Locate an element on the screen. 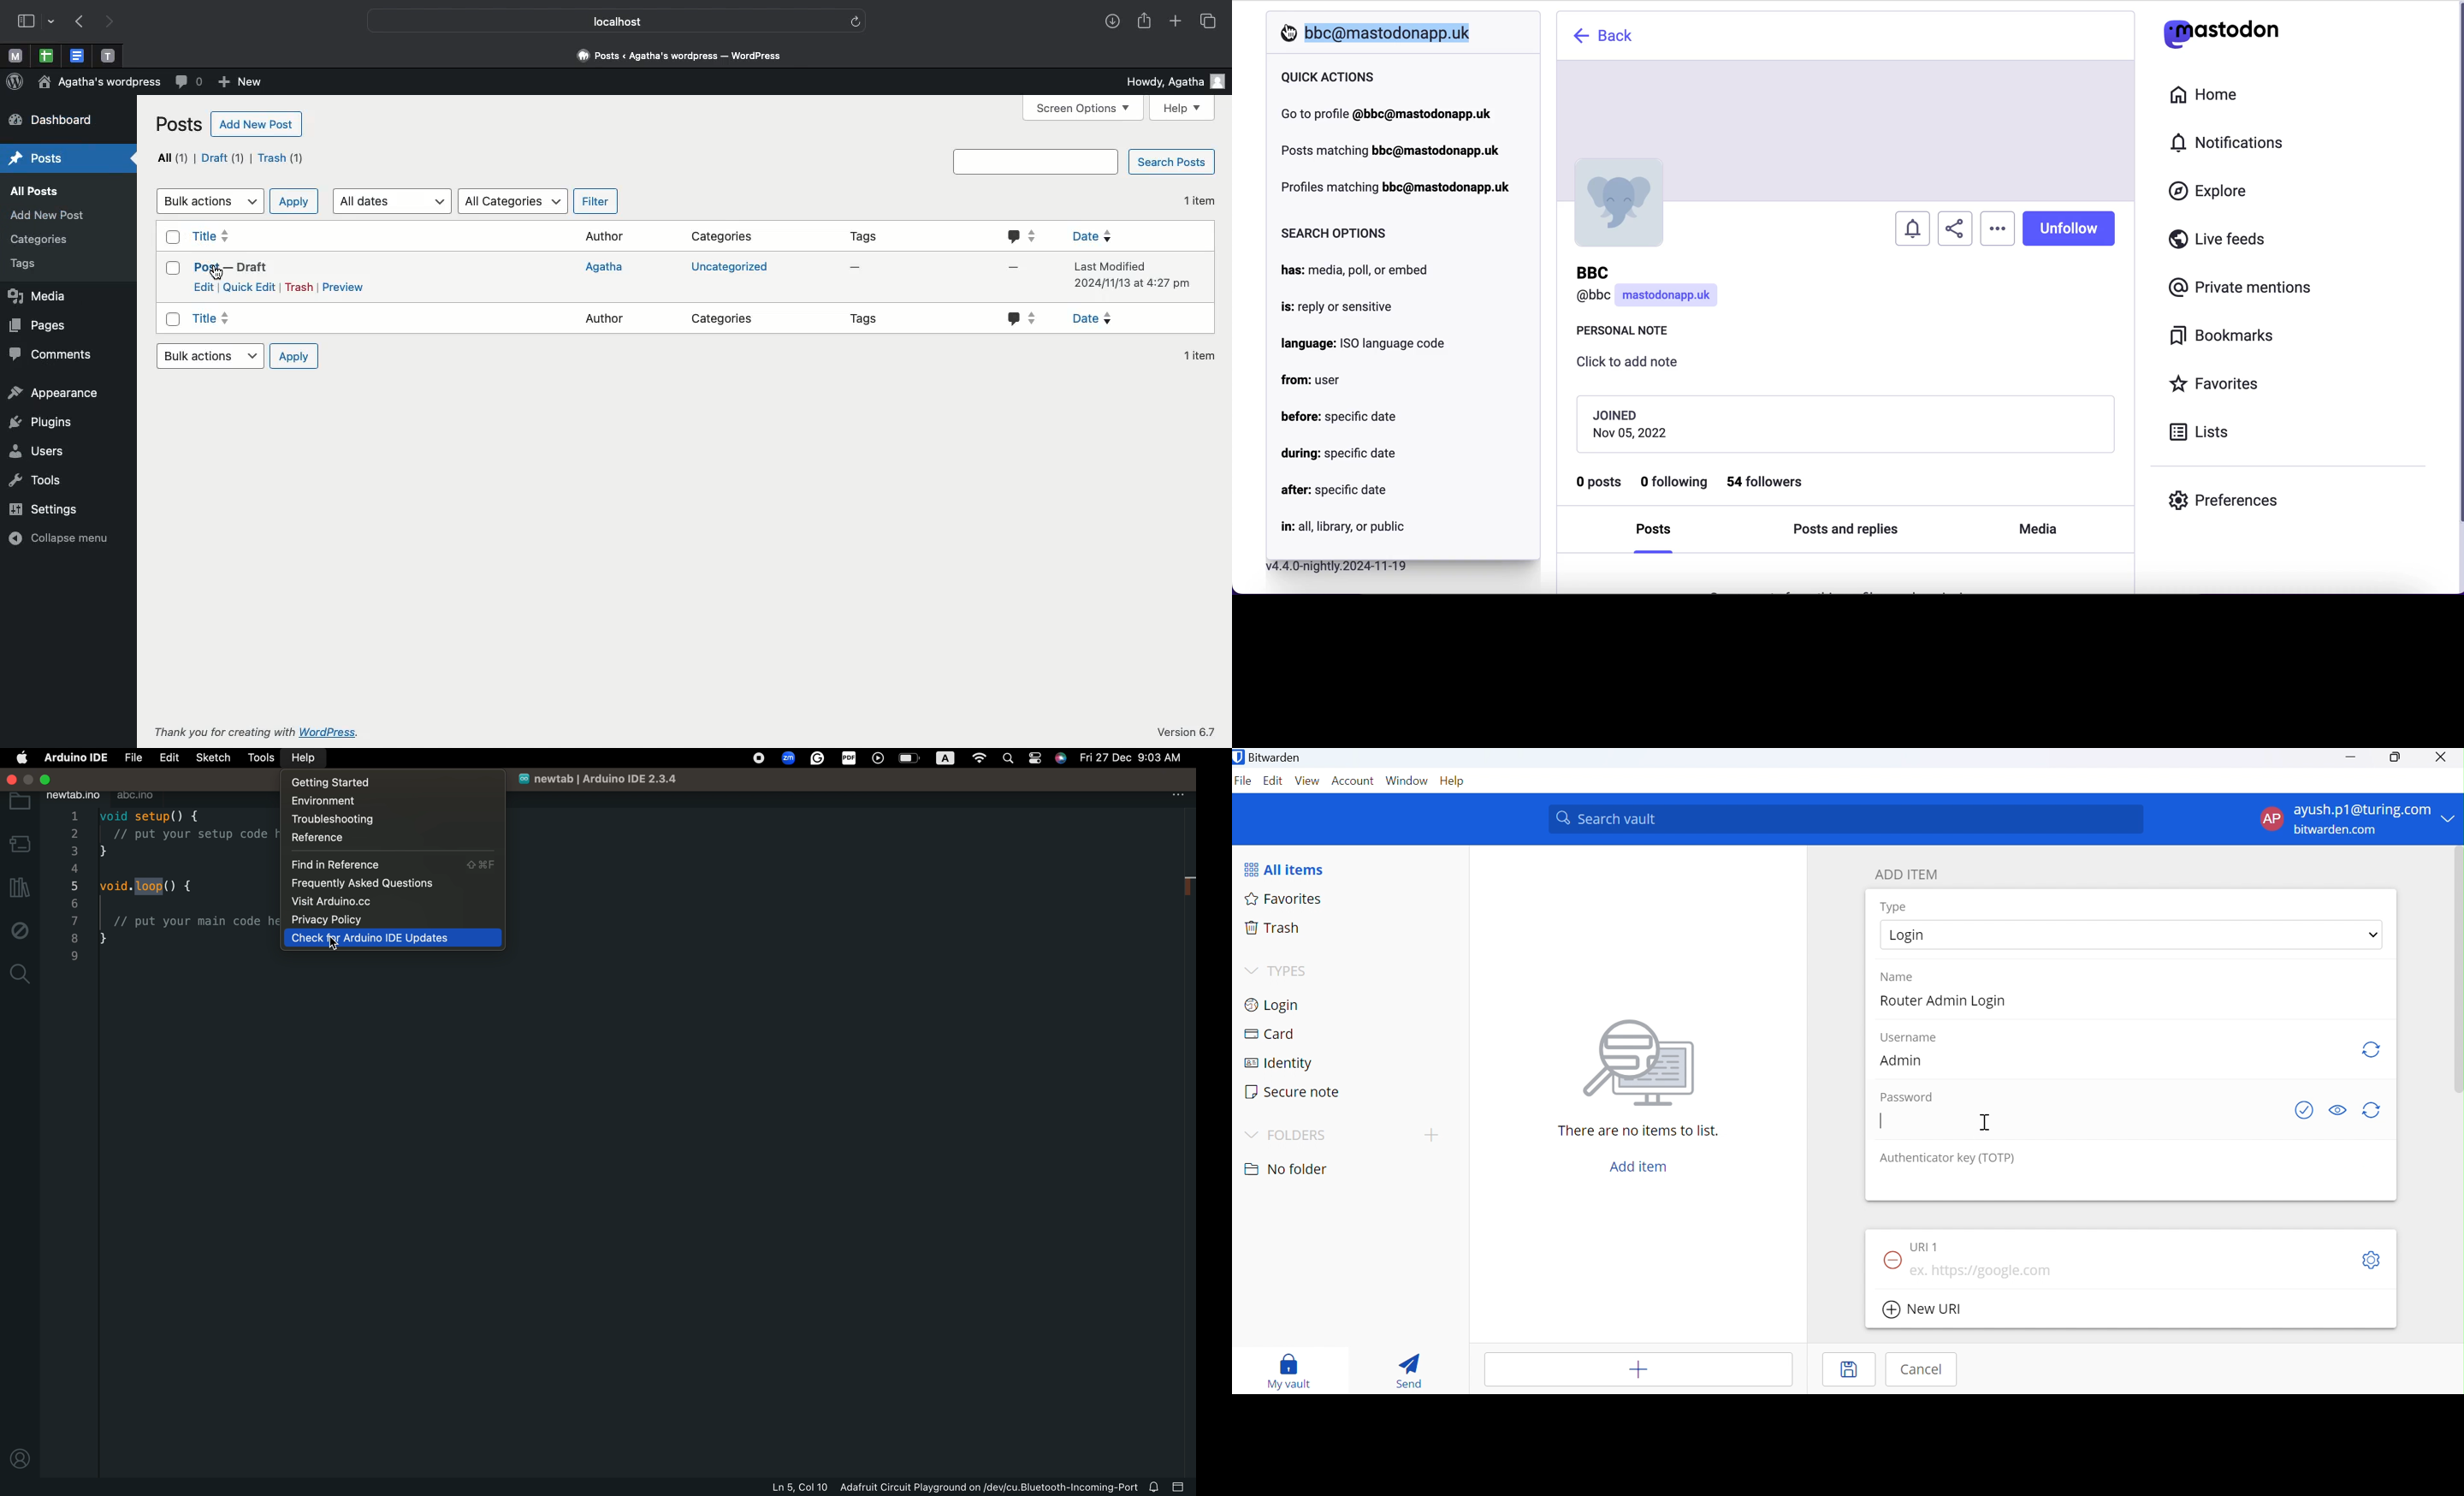  Draft (1) is located at coordinates (224, 157).